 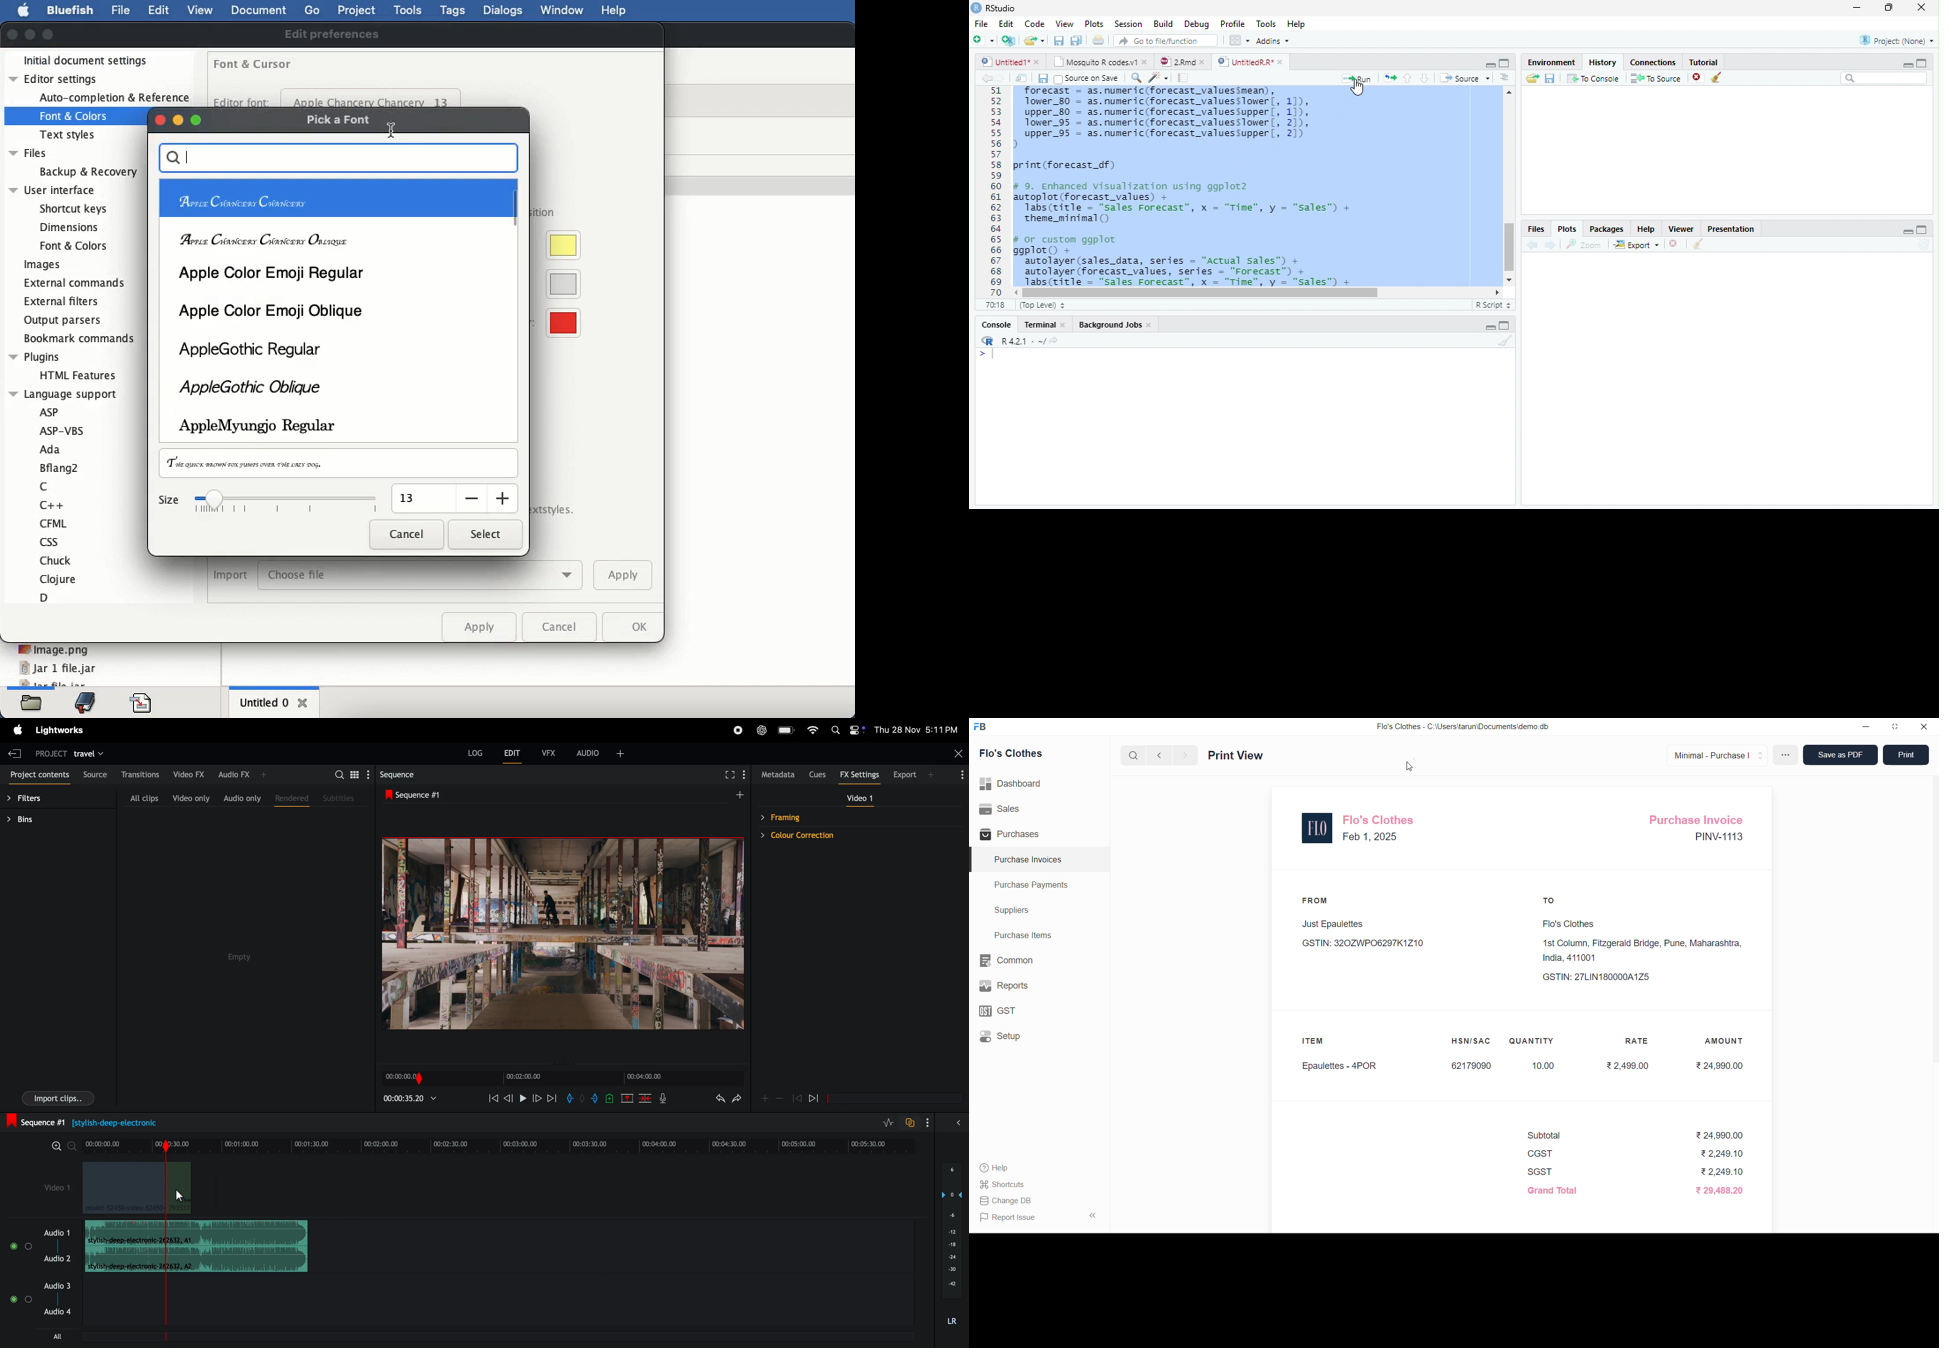 What do you see at coordinates (1490, 65) in the screenshot?
I see `Minimize` at bounding box center [1490, 65].